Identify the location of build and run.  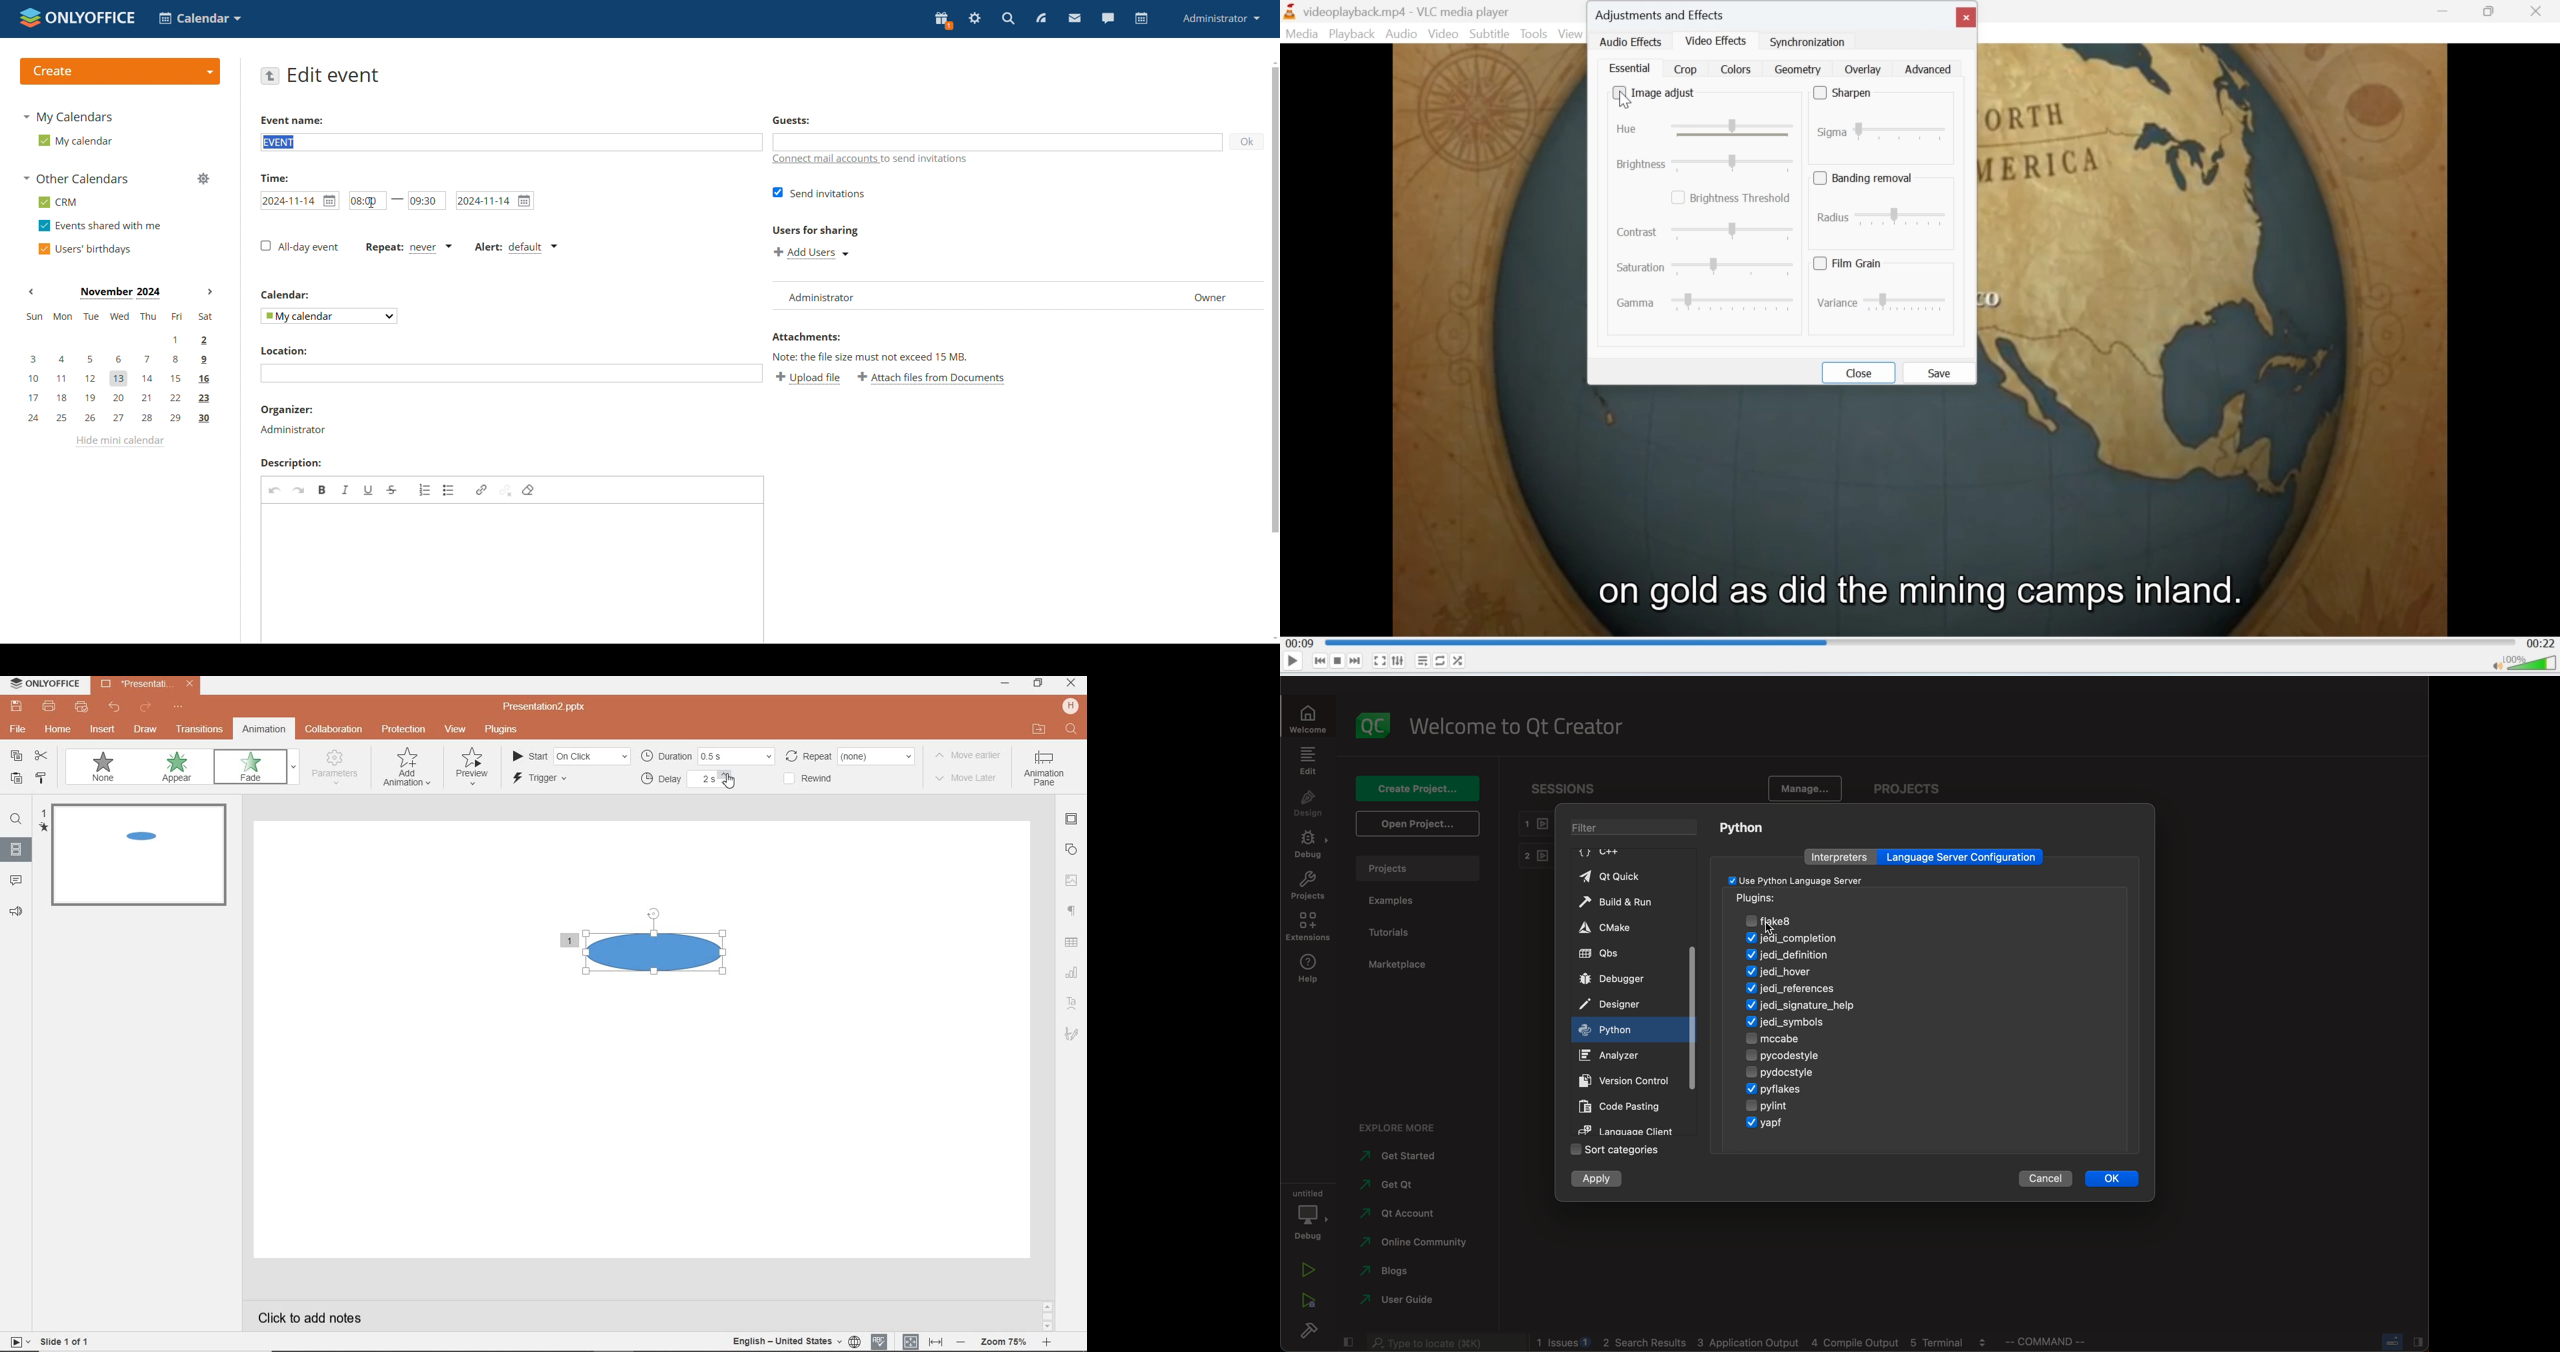
(1622, 900).